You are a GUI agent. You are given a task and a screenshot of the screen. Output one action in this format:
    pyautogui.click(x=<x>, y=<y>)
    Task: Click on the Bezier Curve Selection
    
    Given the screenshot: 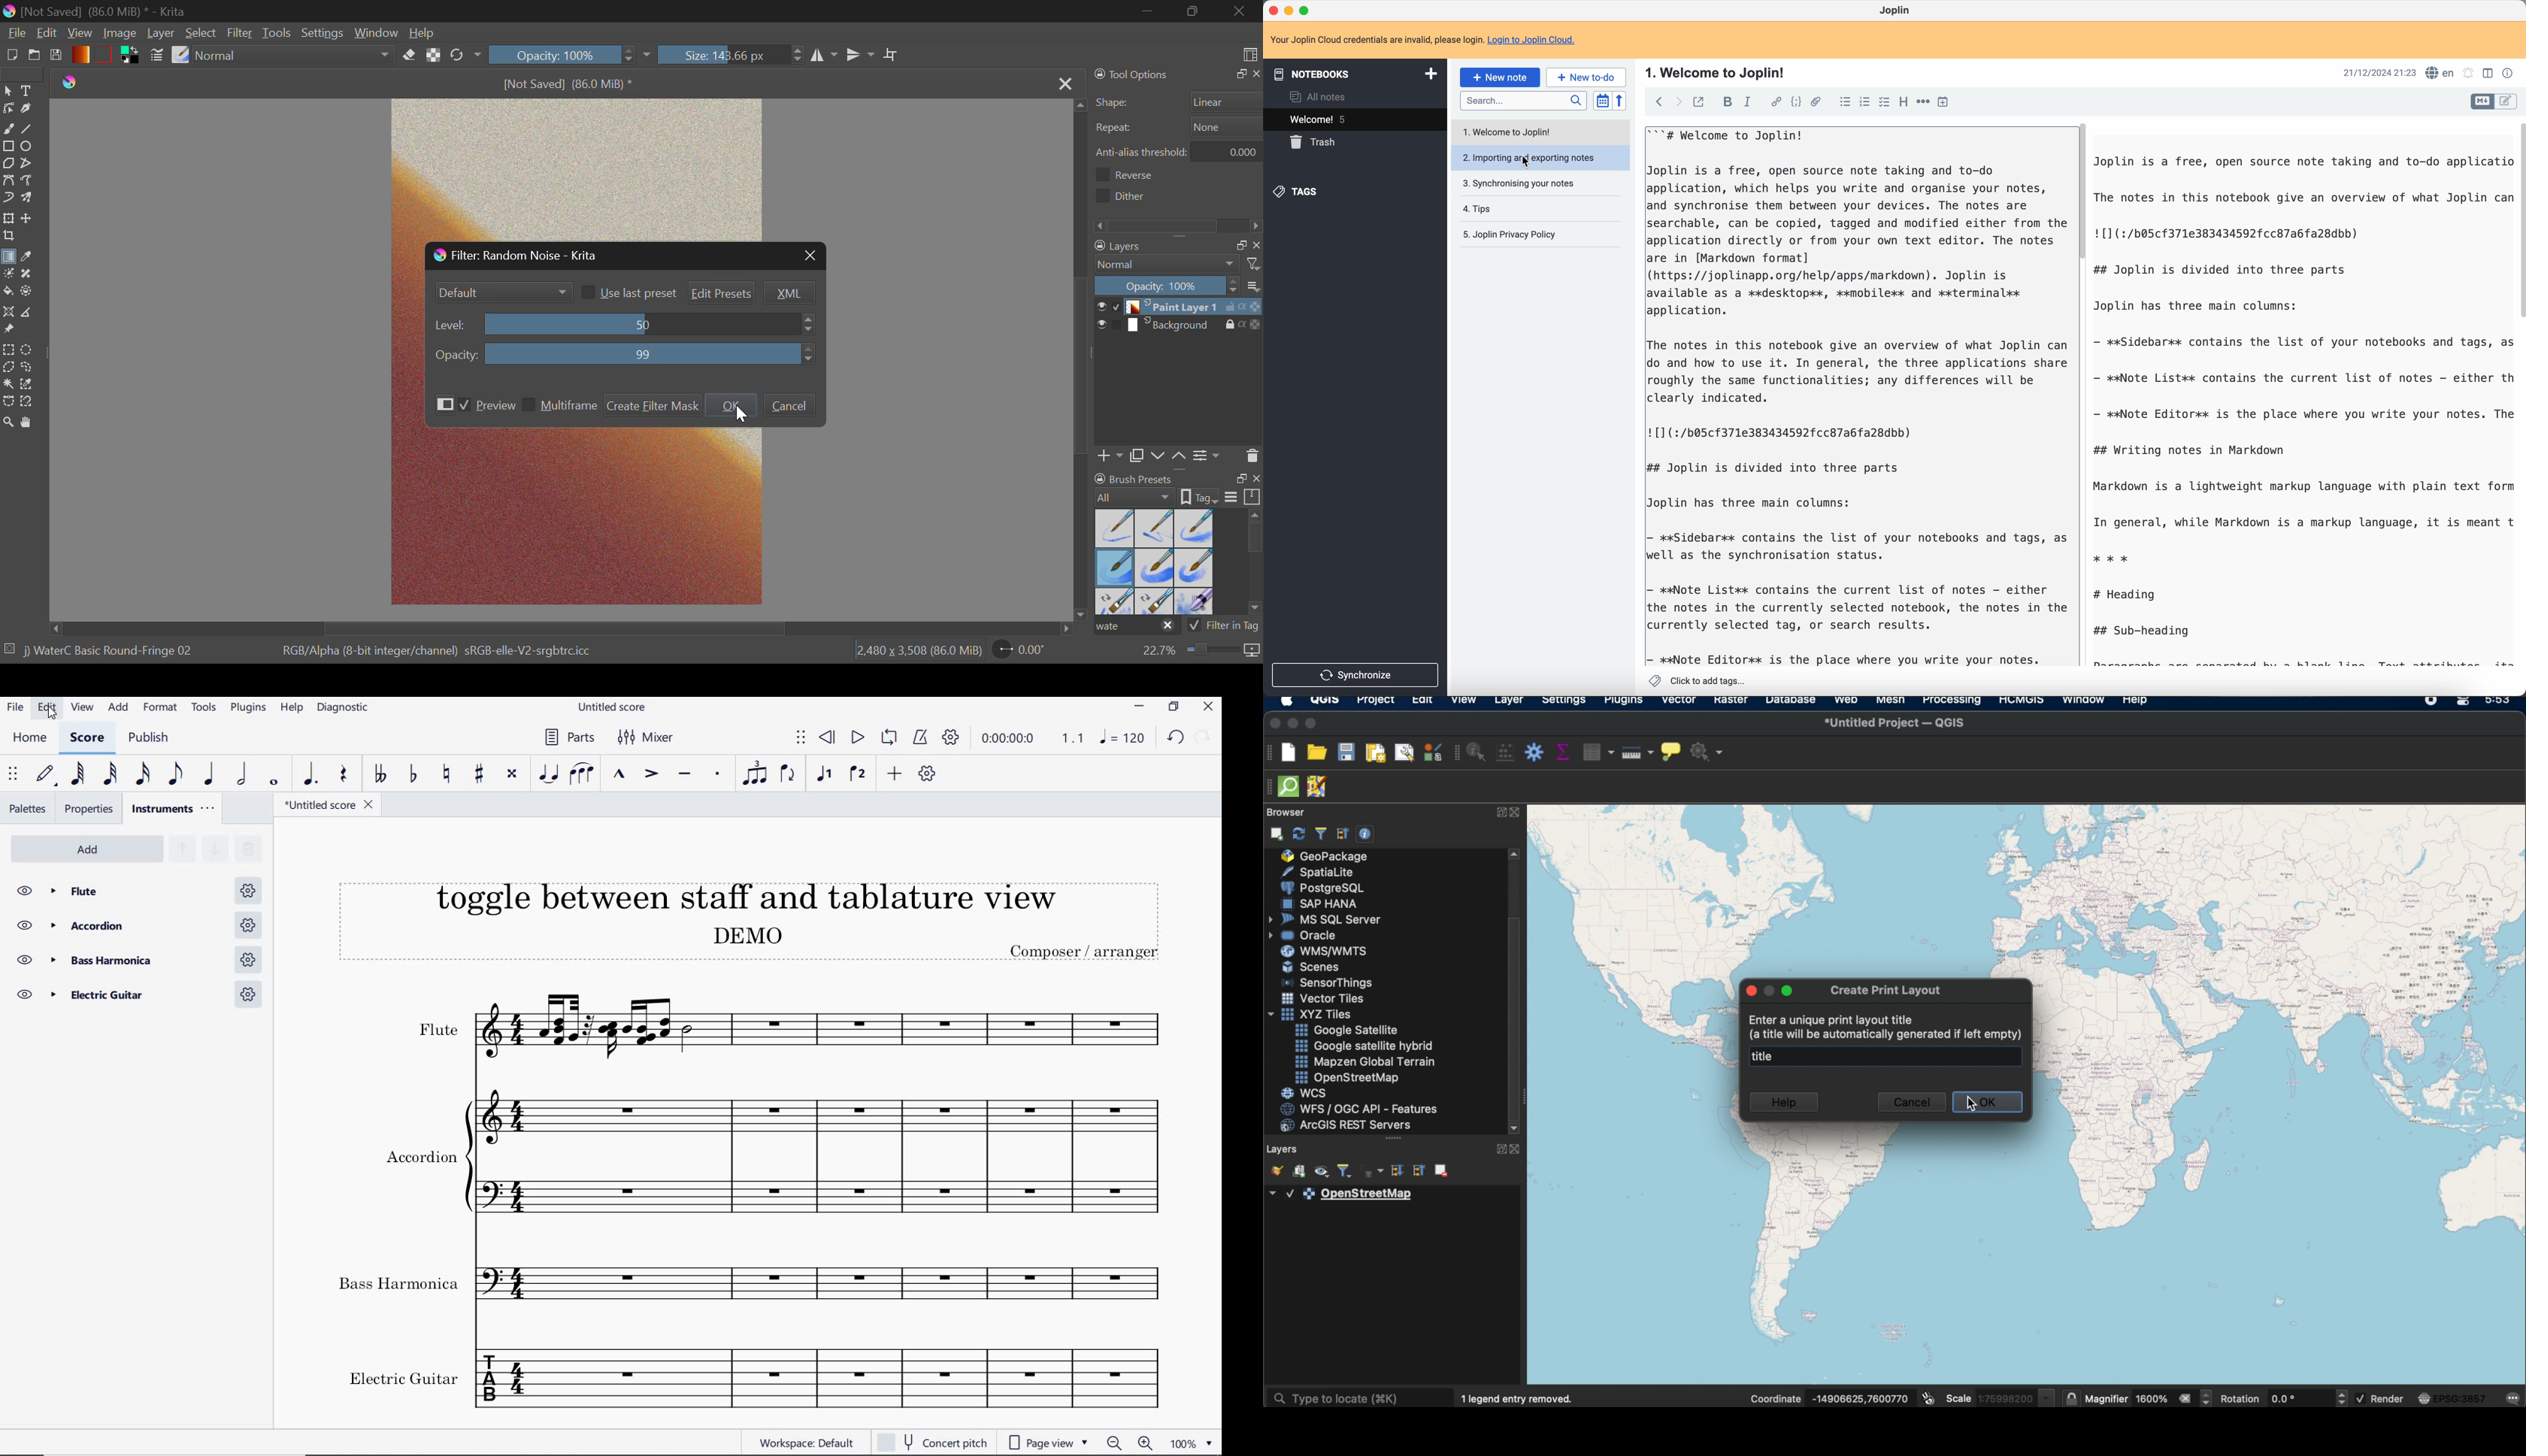 What is the action you would take?
    pyautogui.click(x=9, y=403)
    